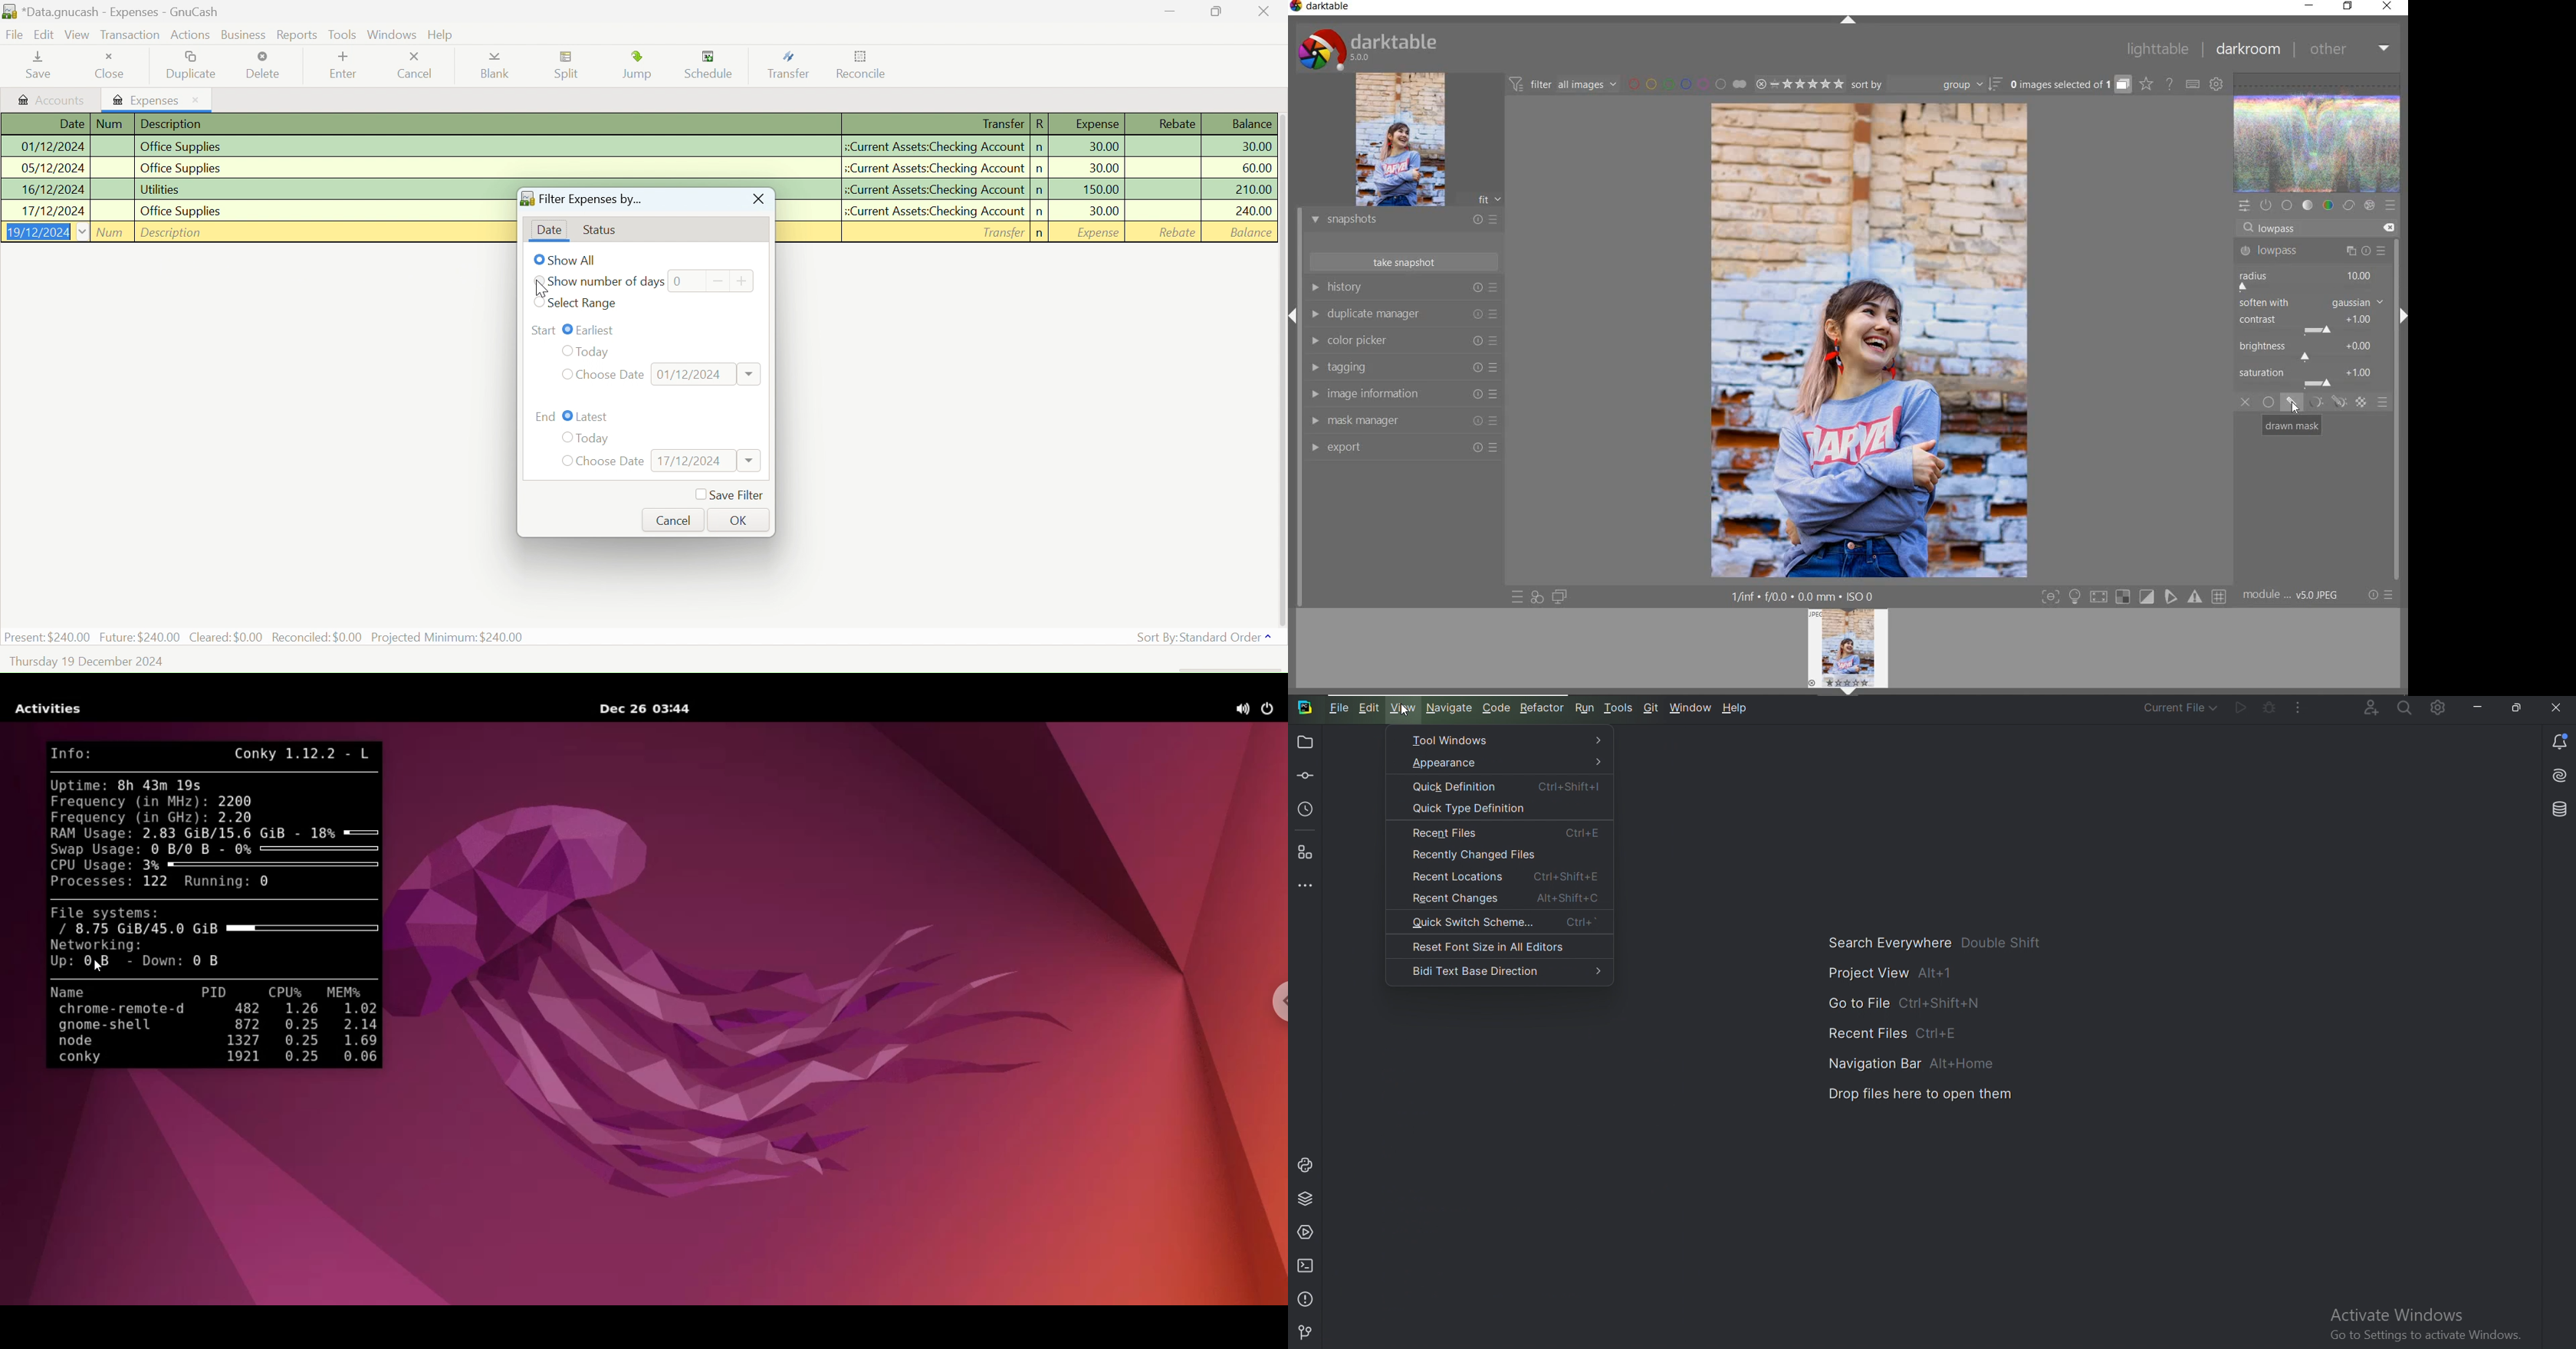 The image size is (2576, 1372). Describe the element at coordinates (707, 374) in the screenshot. I see `Date Input` at that location.